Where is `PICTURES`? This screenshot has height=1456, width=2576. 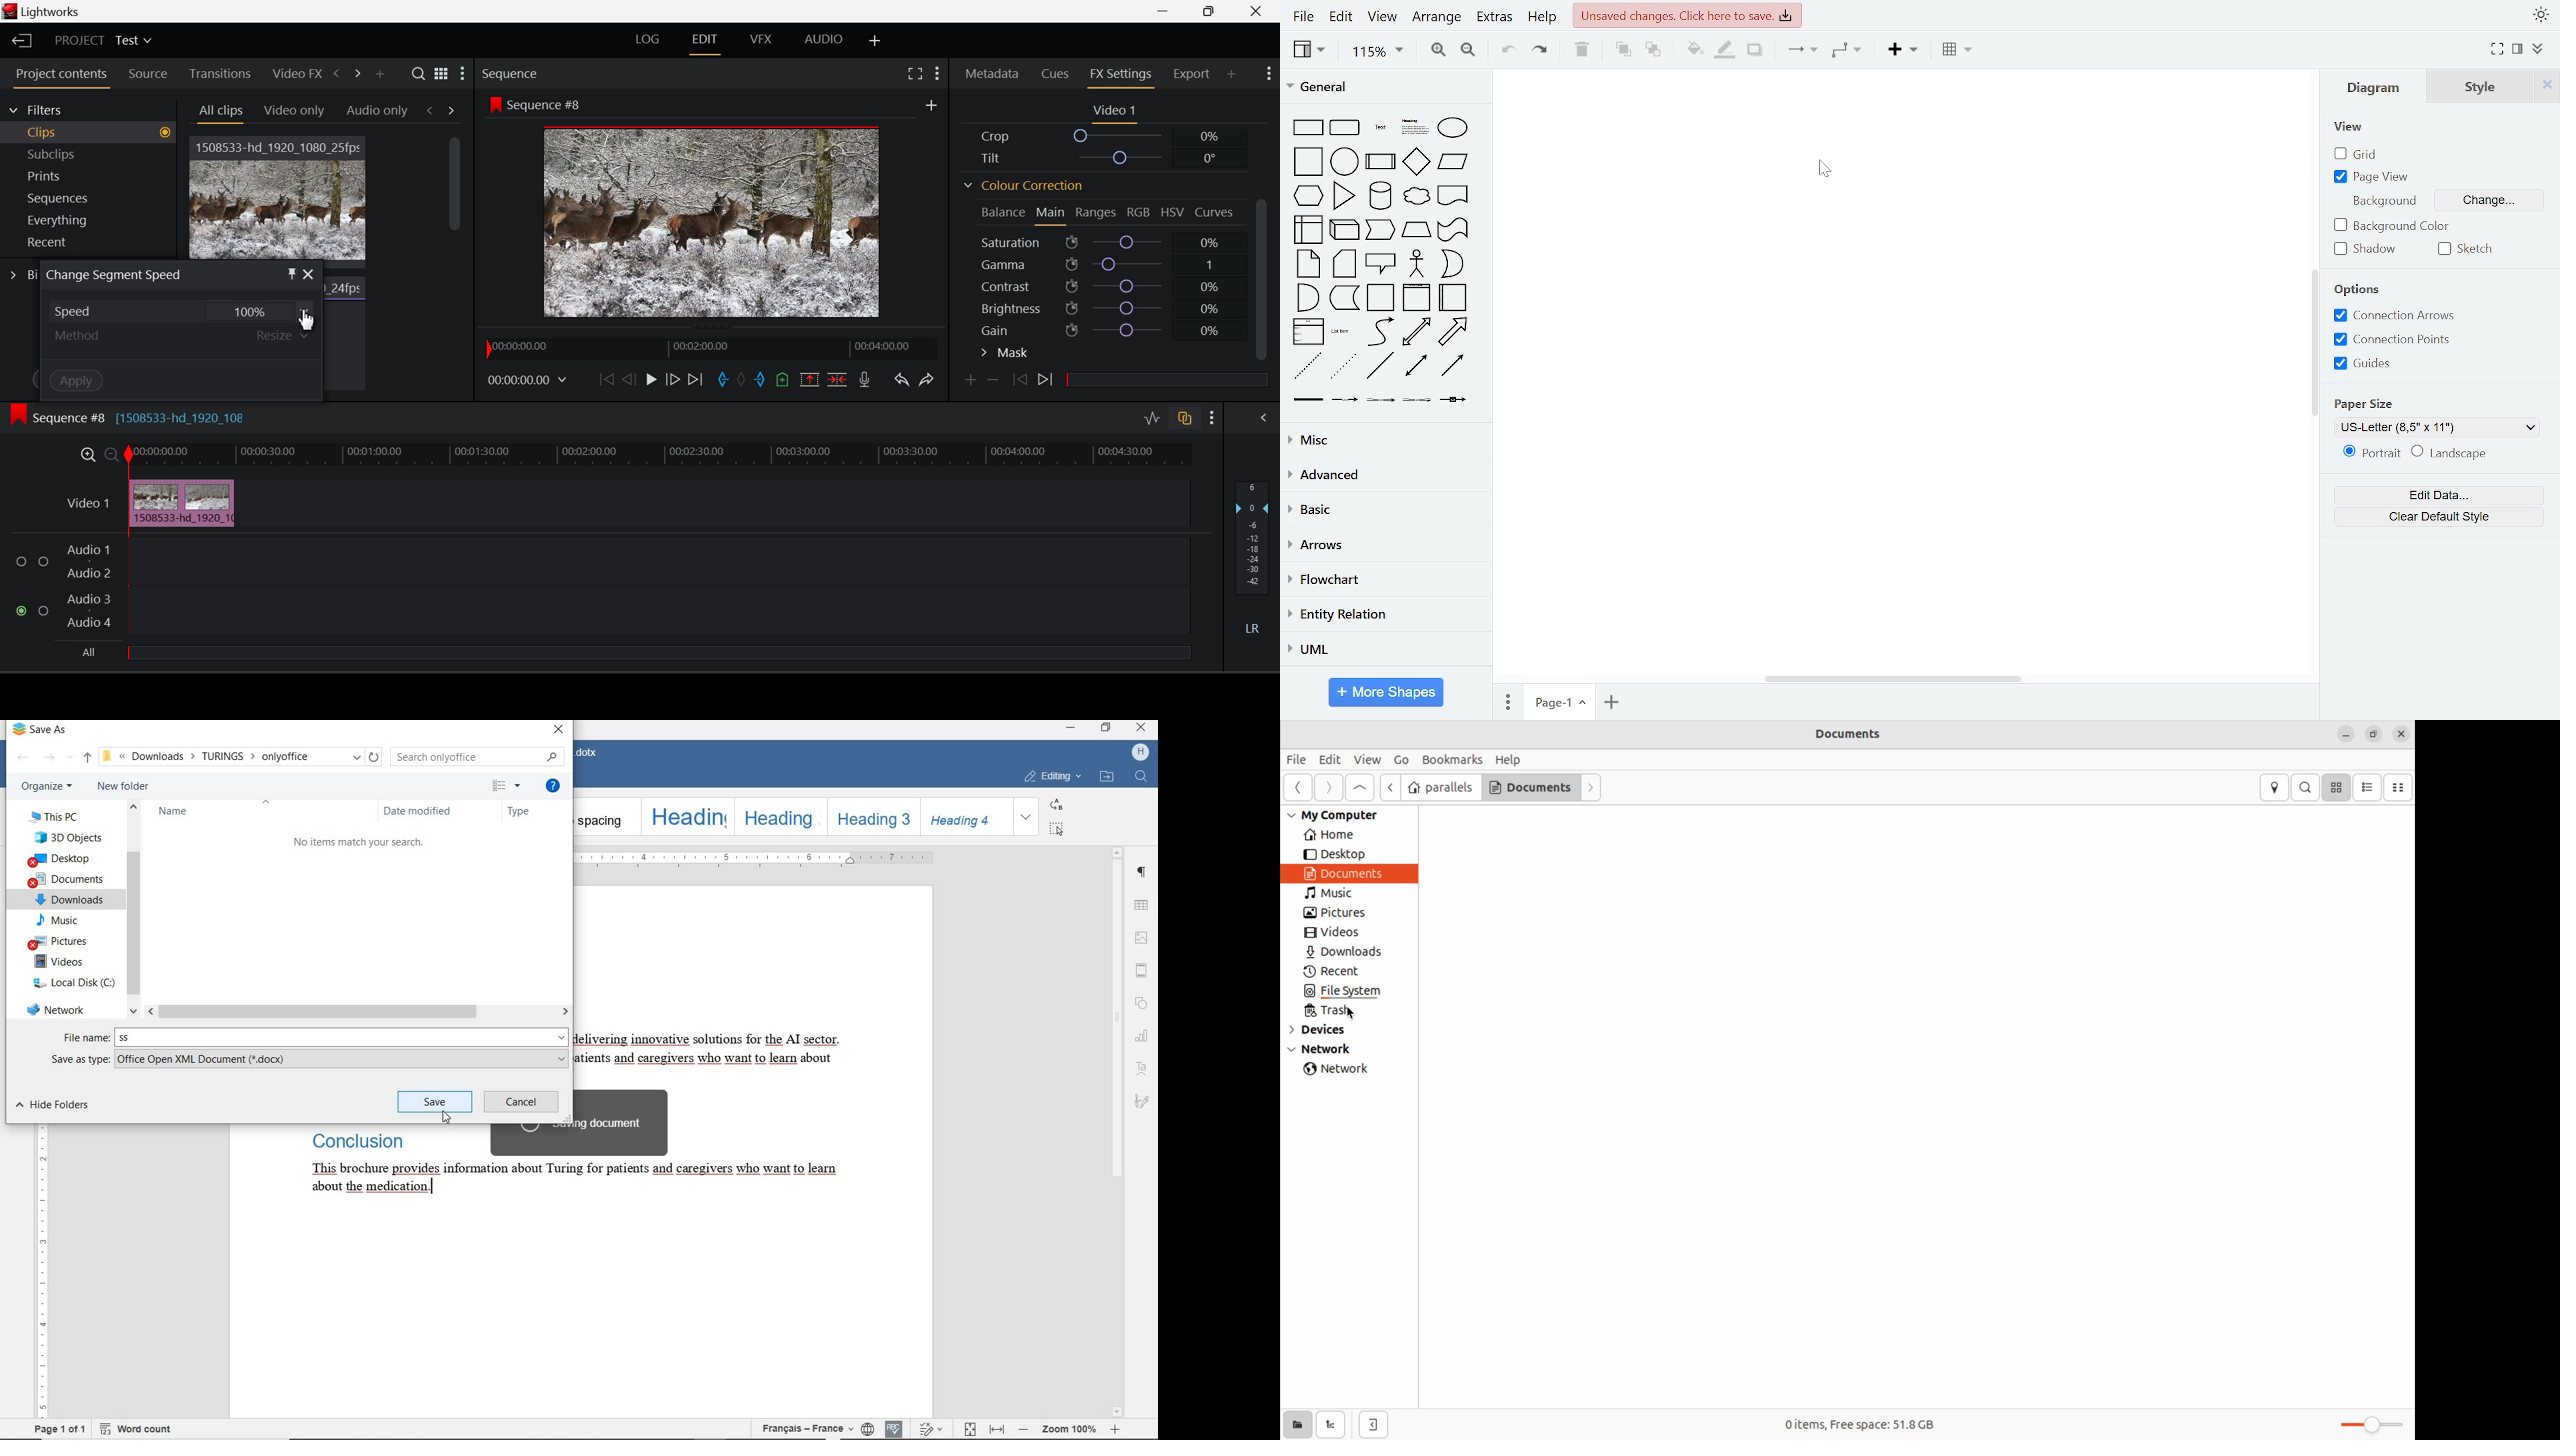 PICTURES is located at coordinates (63, 941).